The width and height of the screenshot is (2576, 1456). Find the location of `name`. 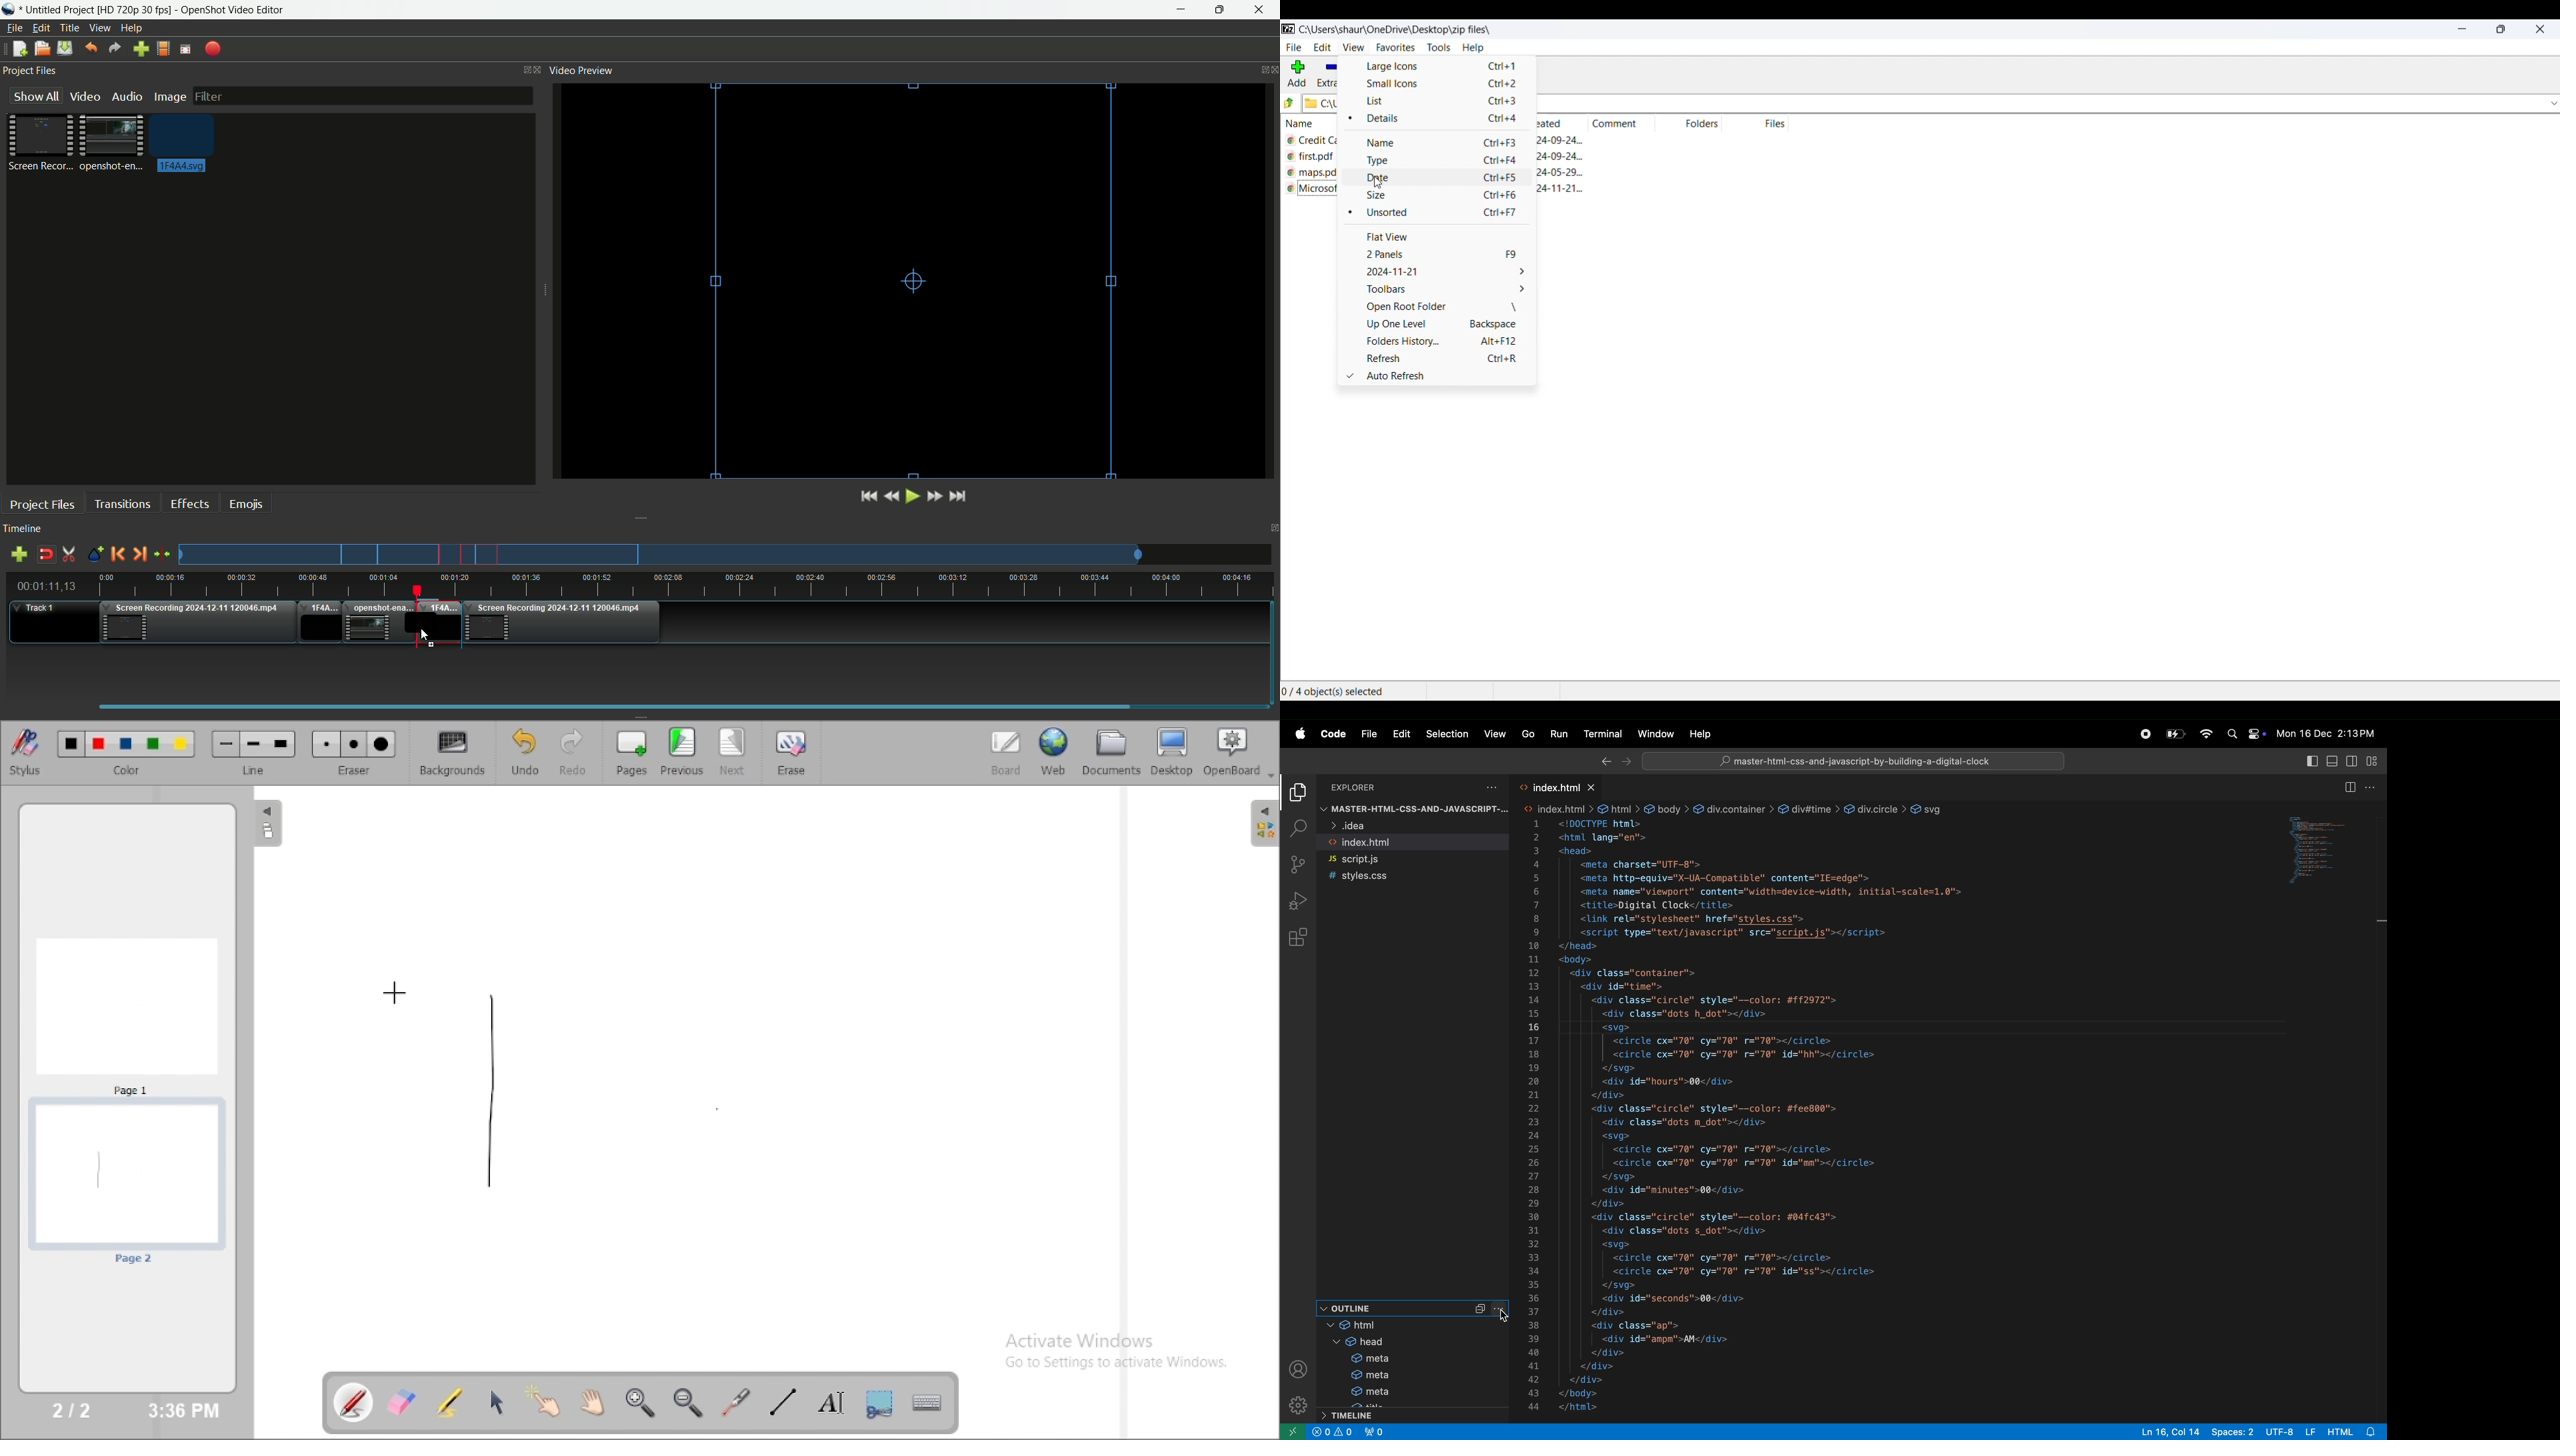

name is located at coordinates (1437, 141).